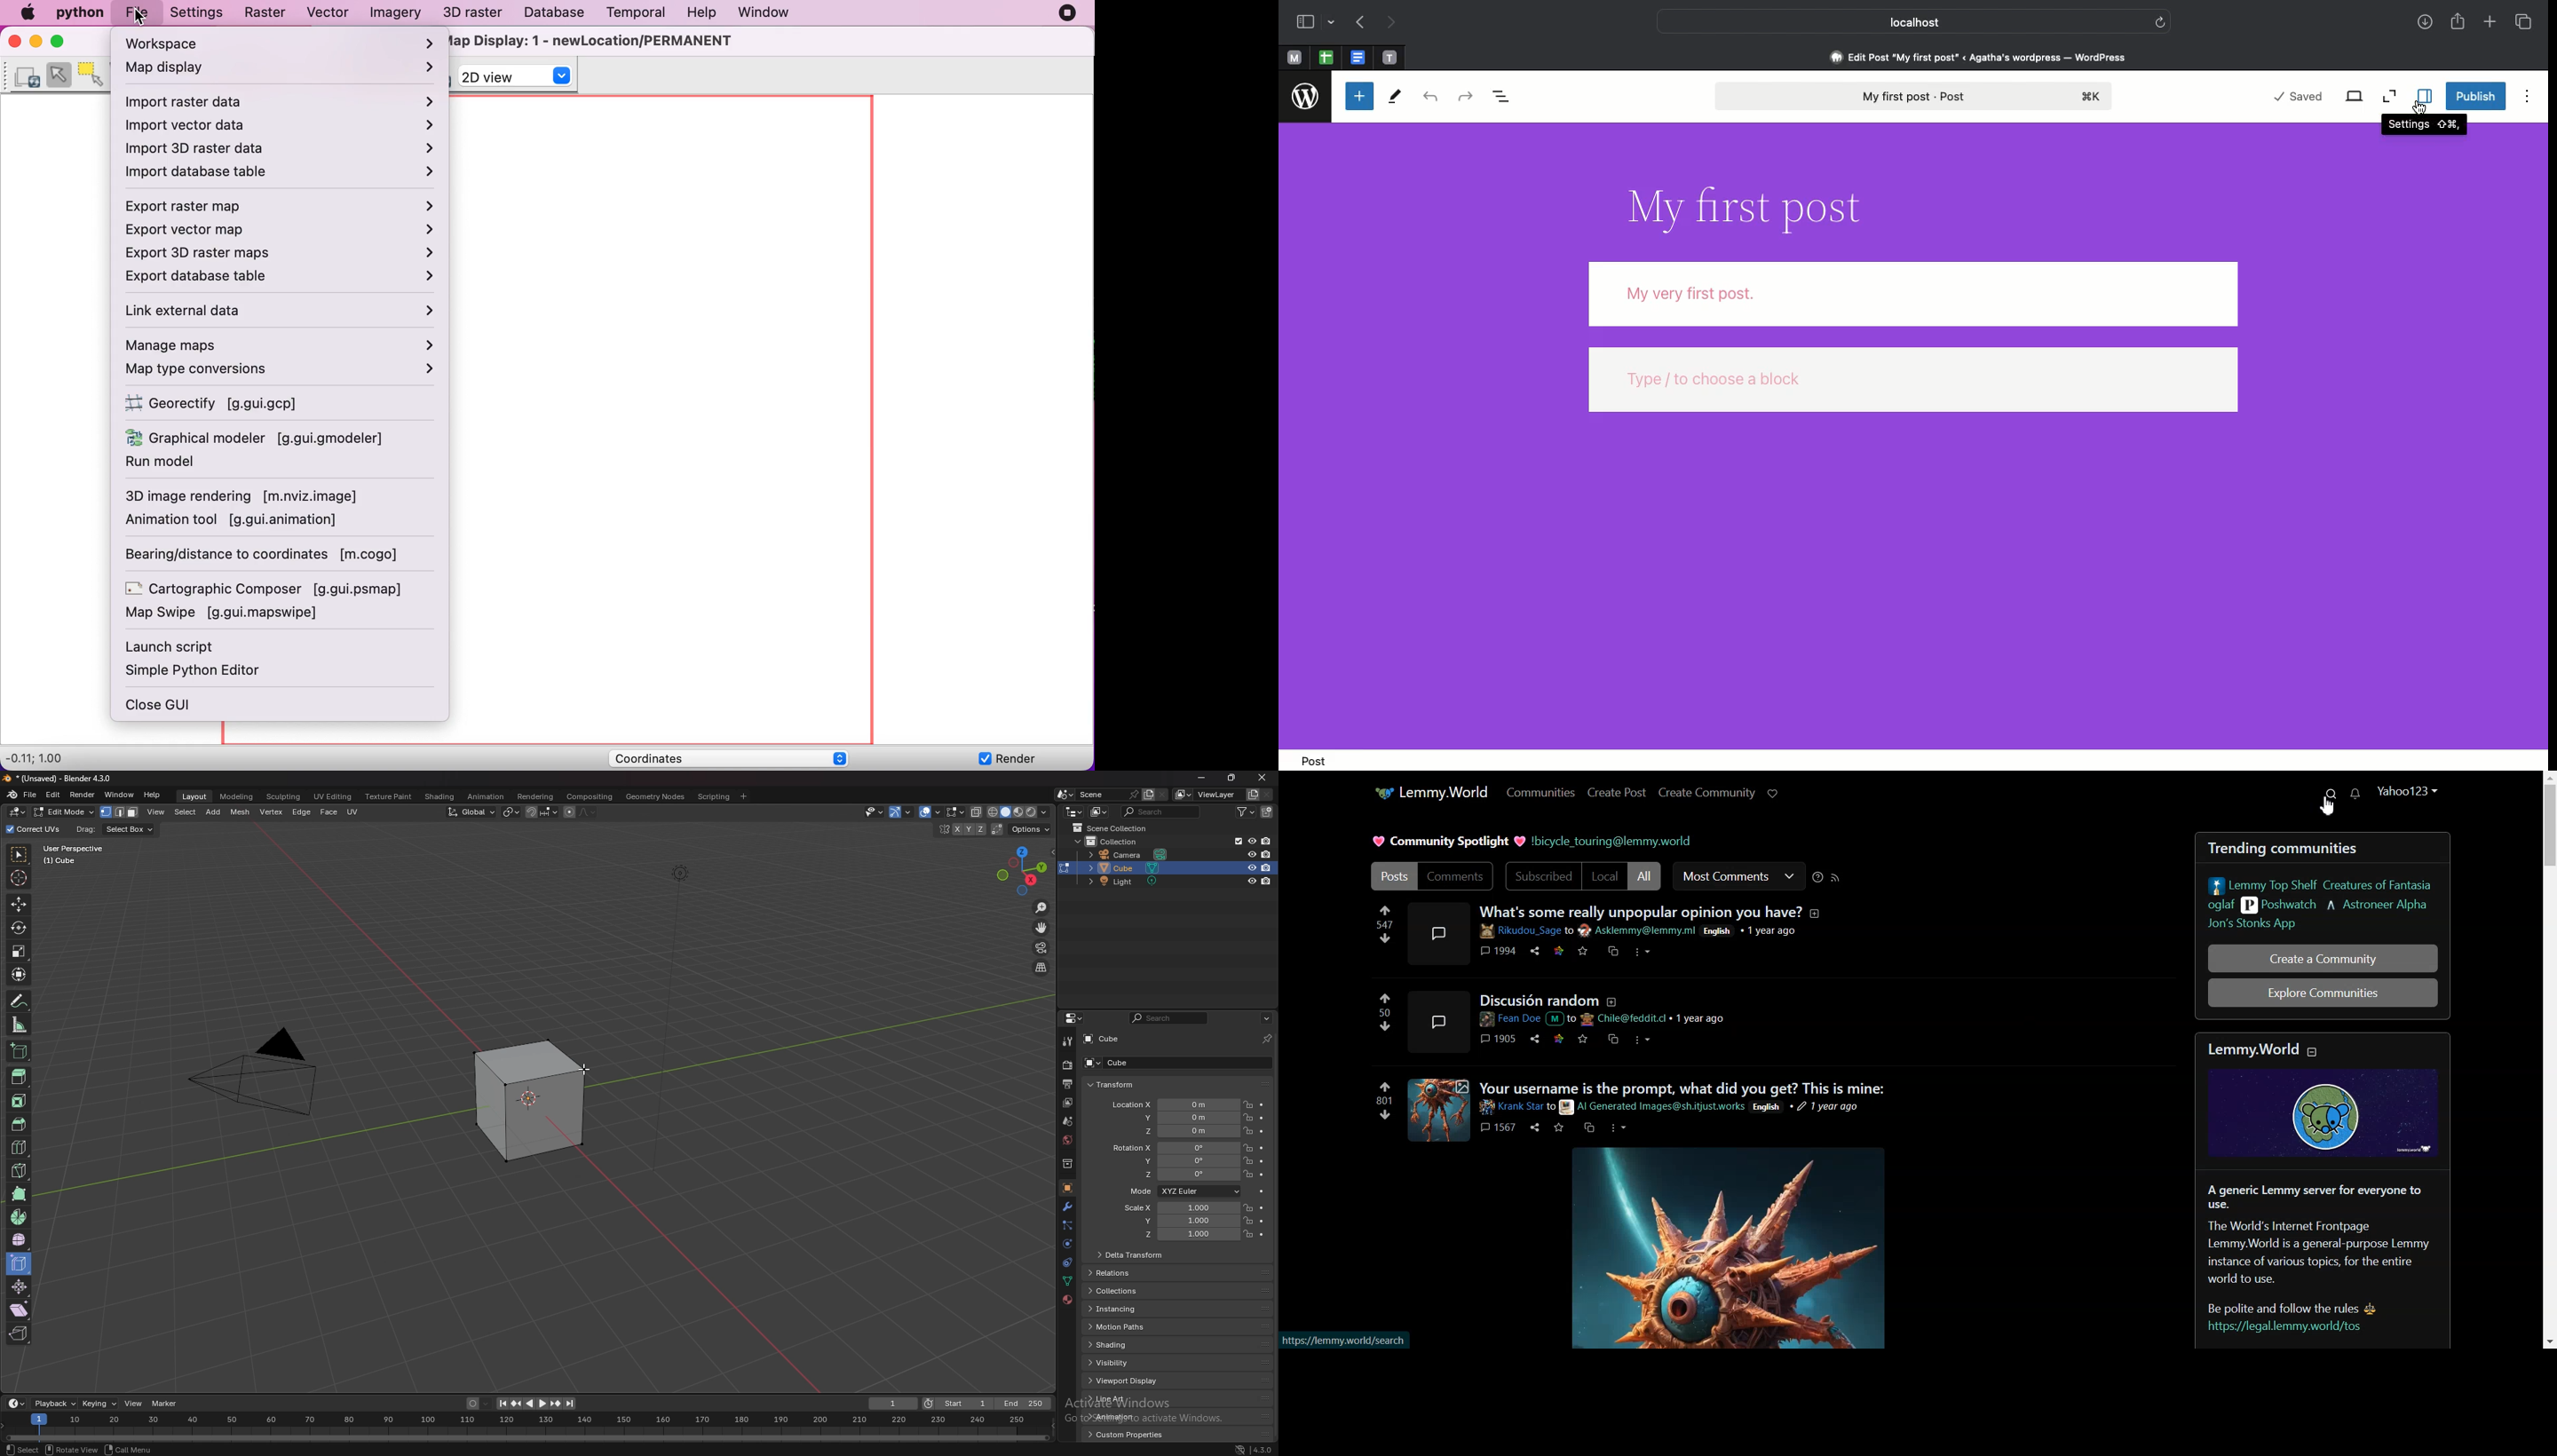 This screenshot has height=1456, width=2576. Describe the element at coordinates (1917, 97) in the screenshot. I see `My first post` at that location.